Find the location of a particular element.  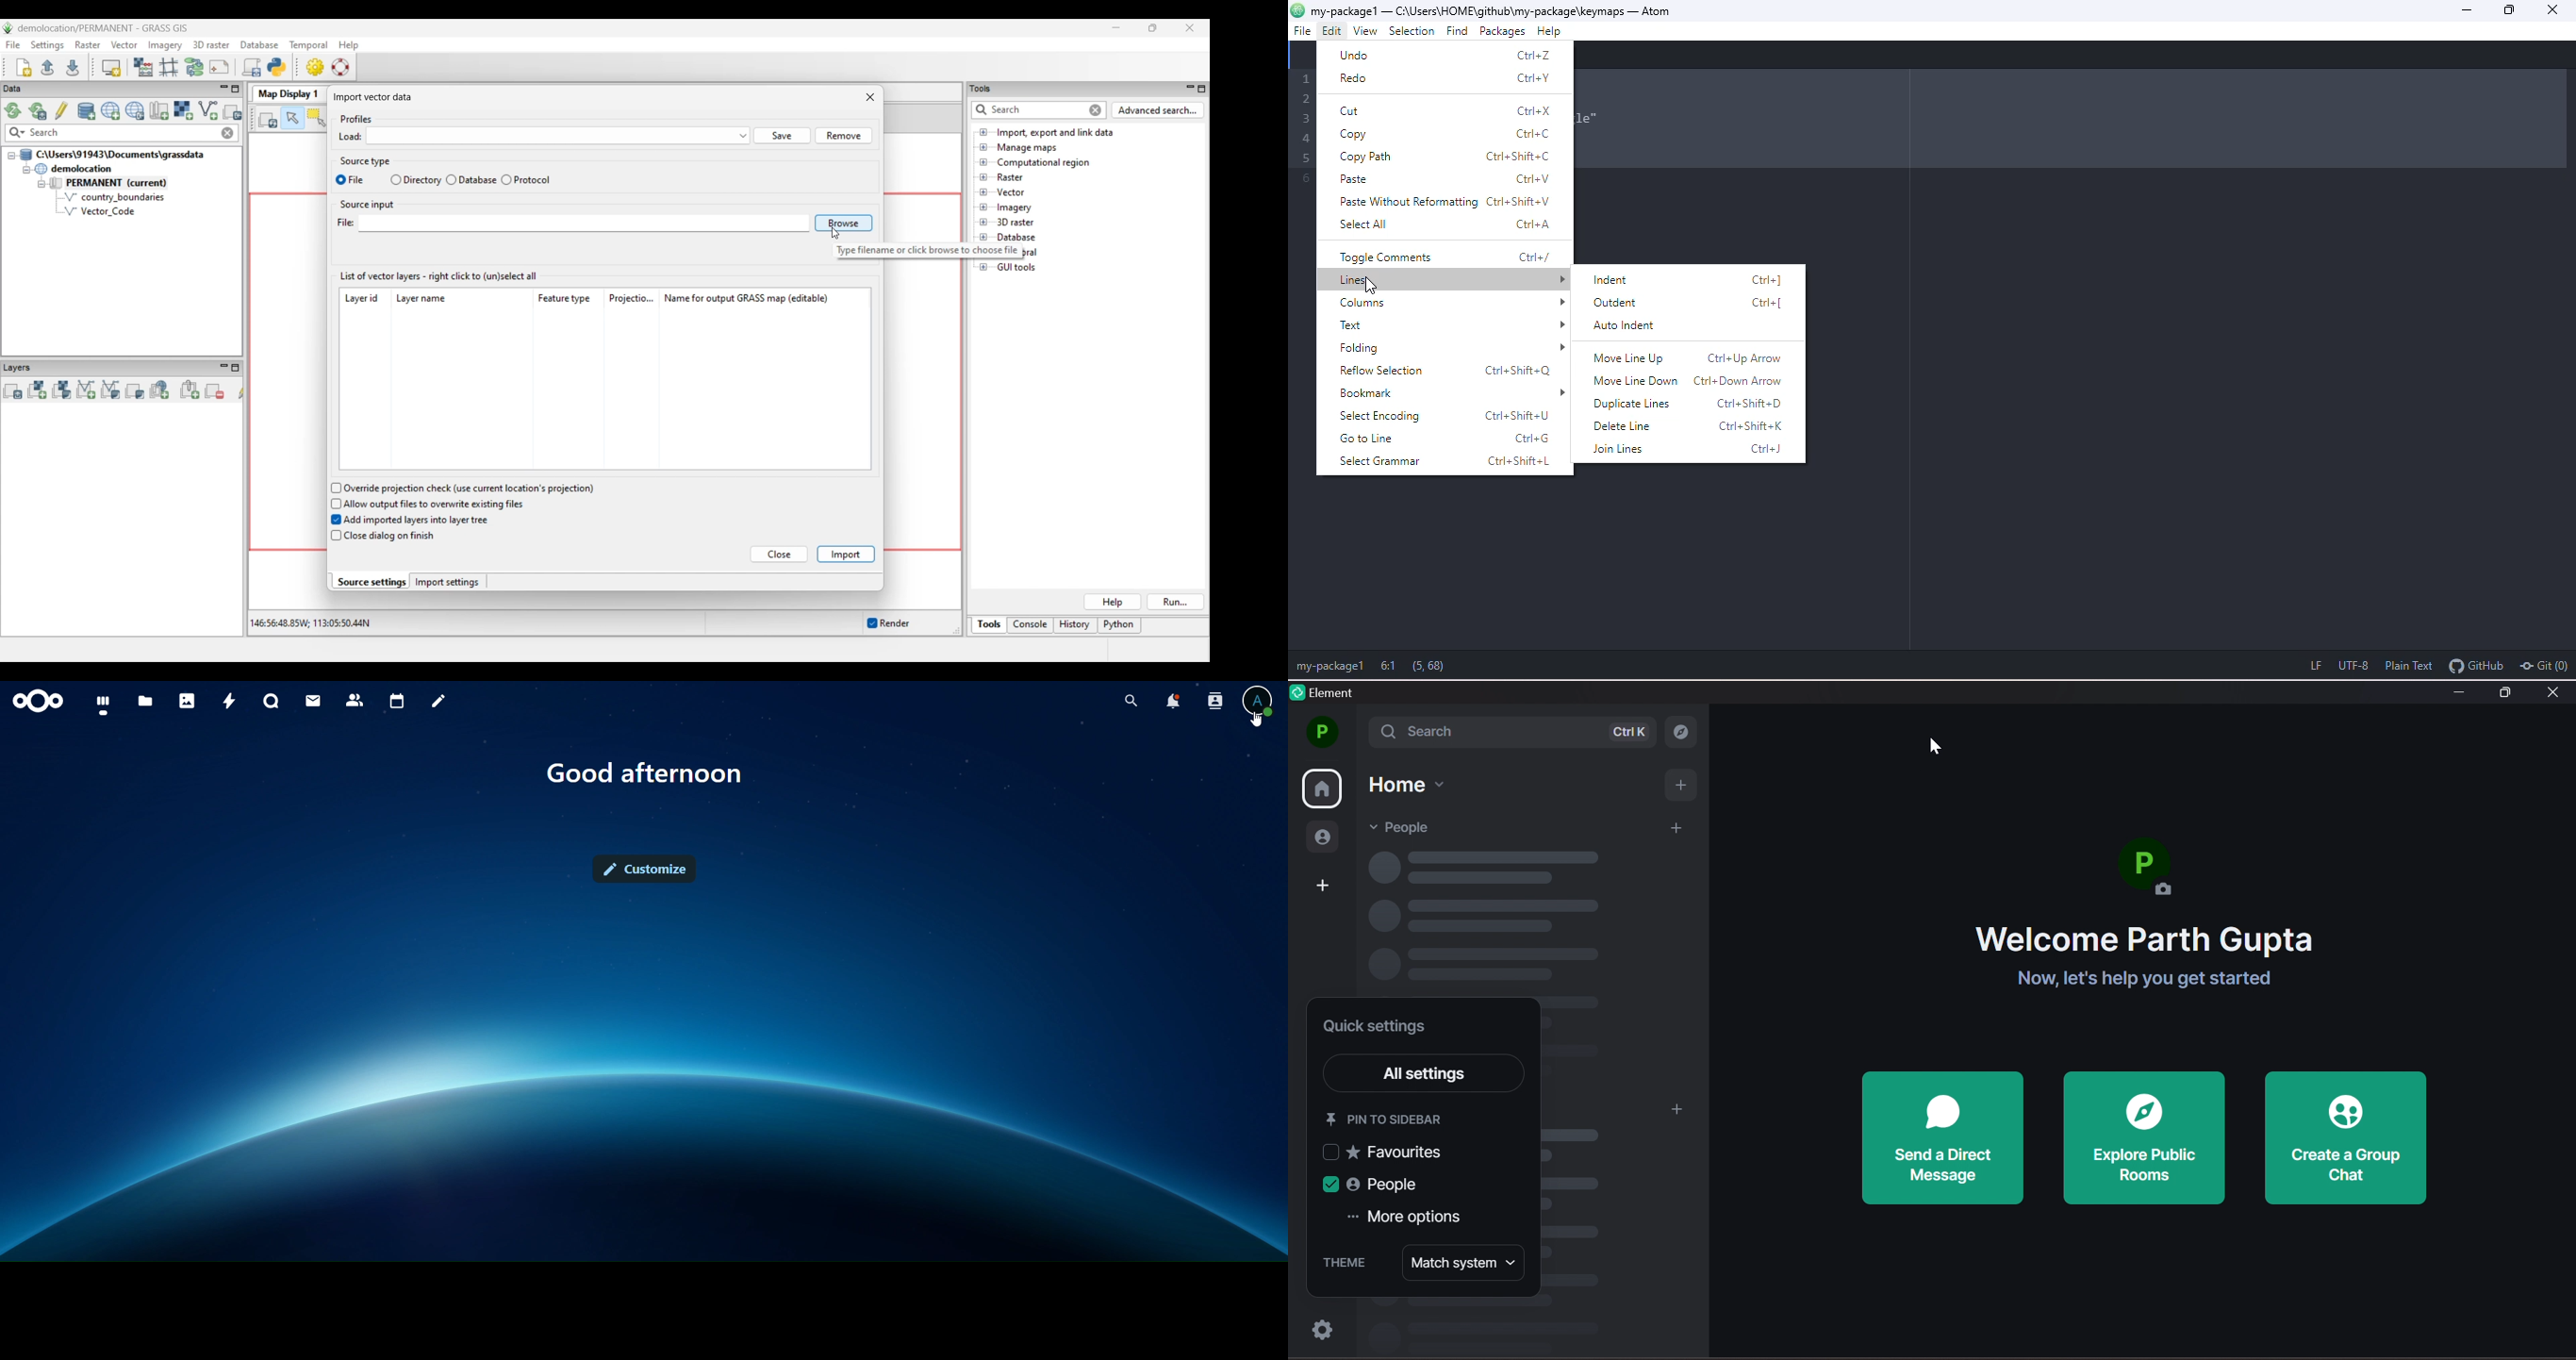

plain text is located at coordinates (2411, 667).